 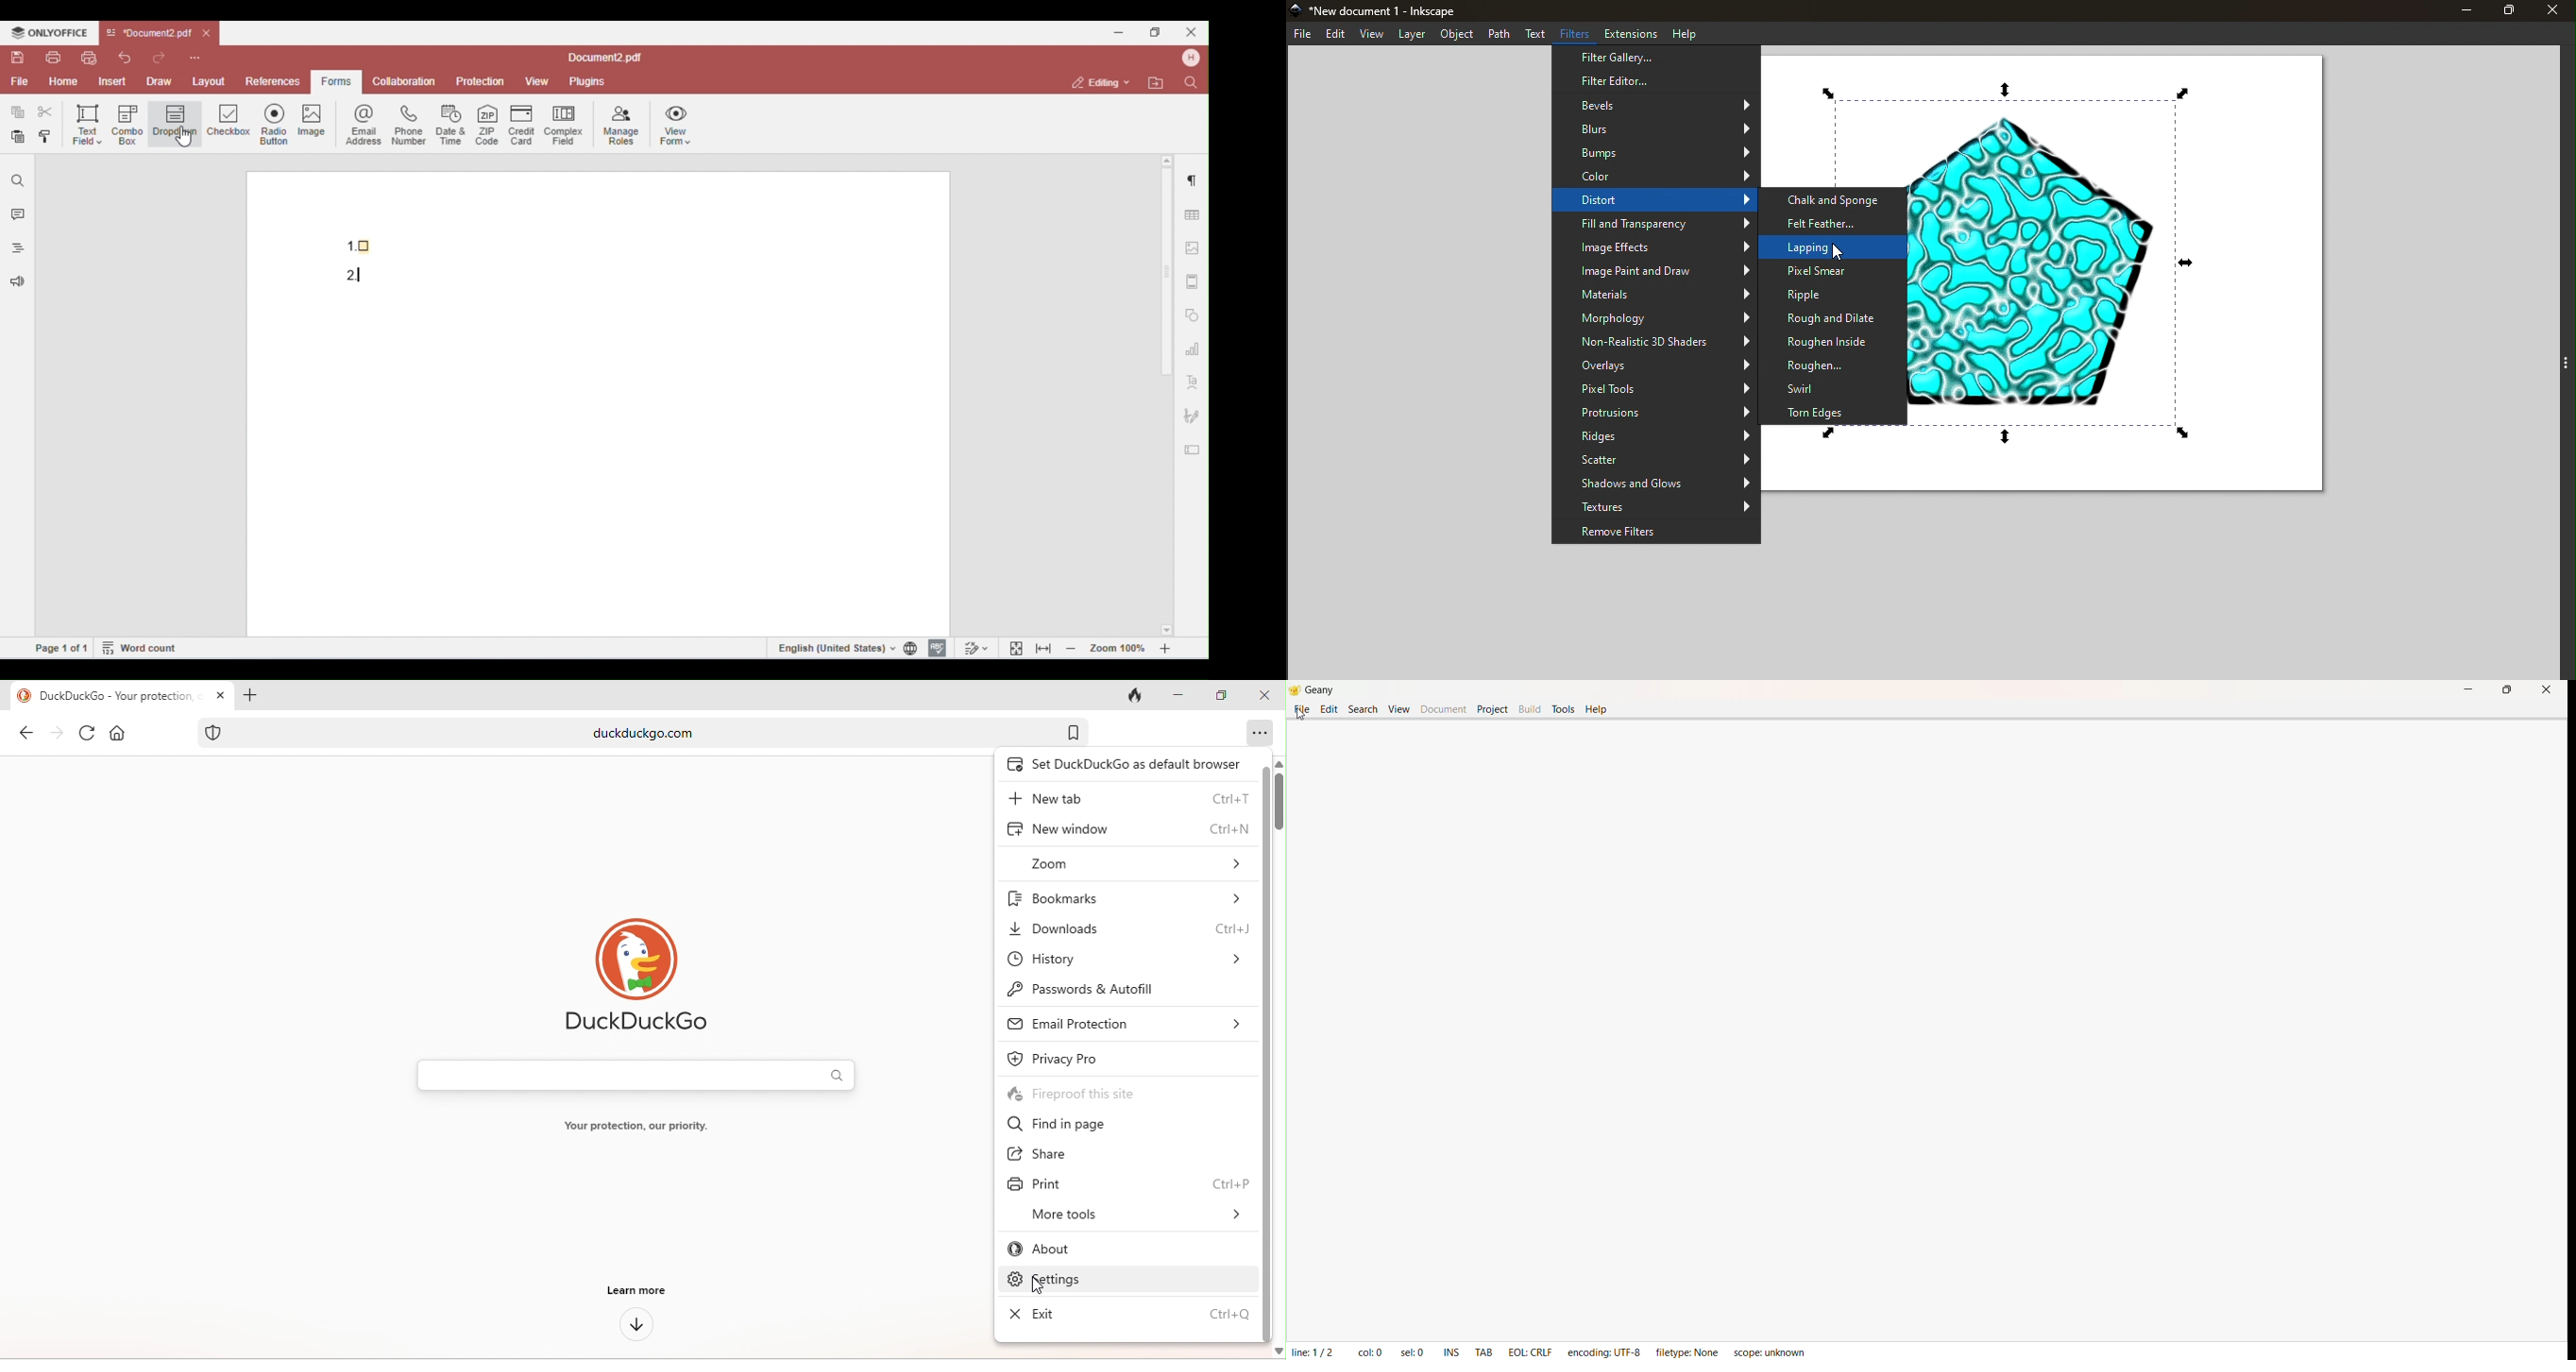 I want to click on Path, so click(x=1499, y=33).